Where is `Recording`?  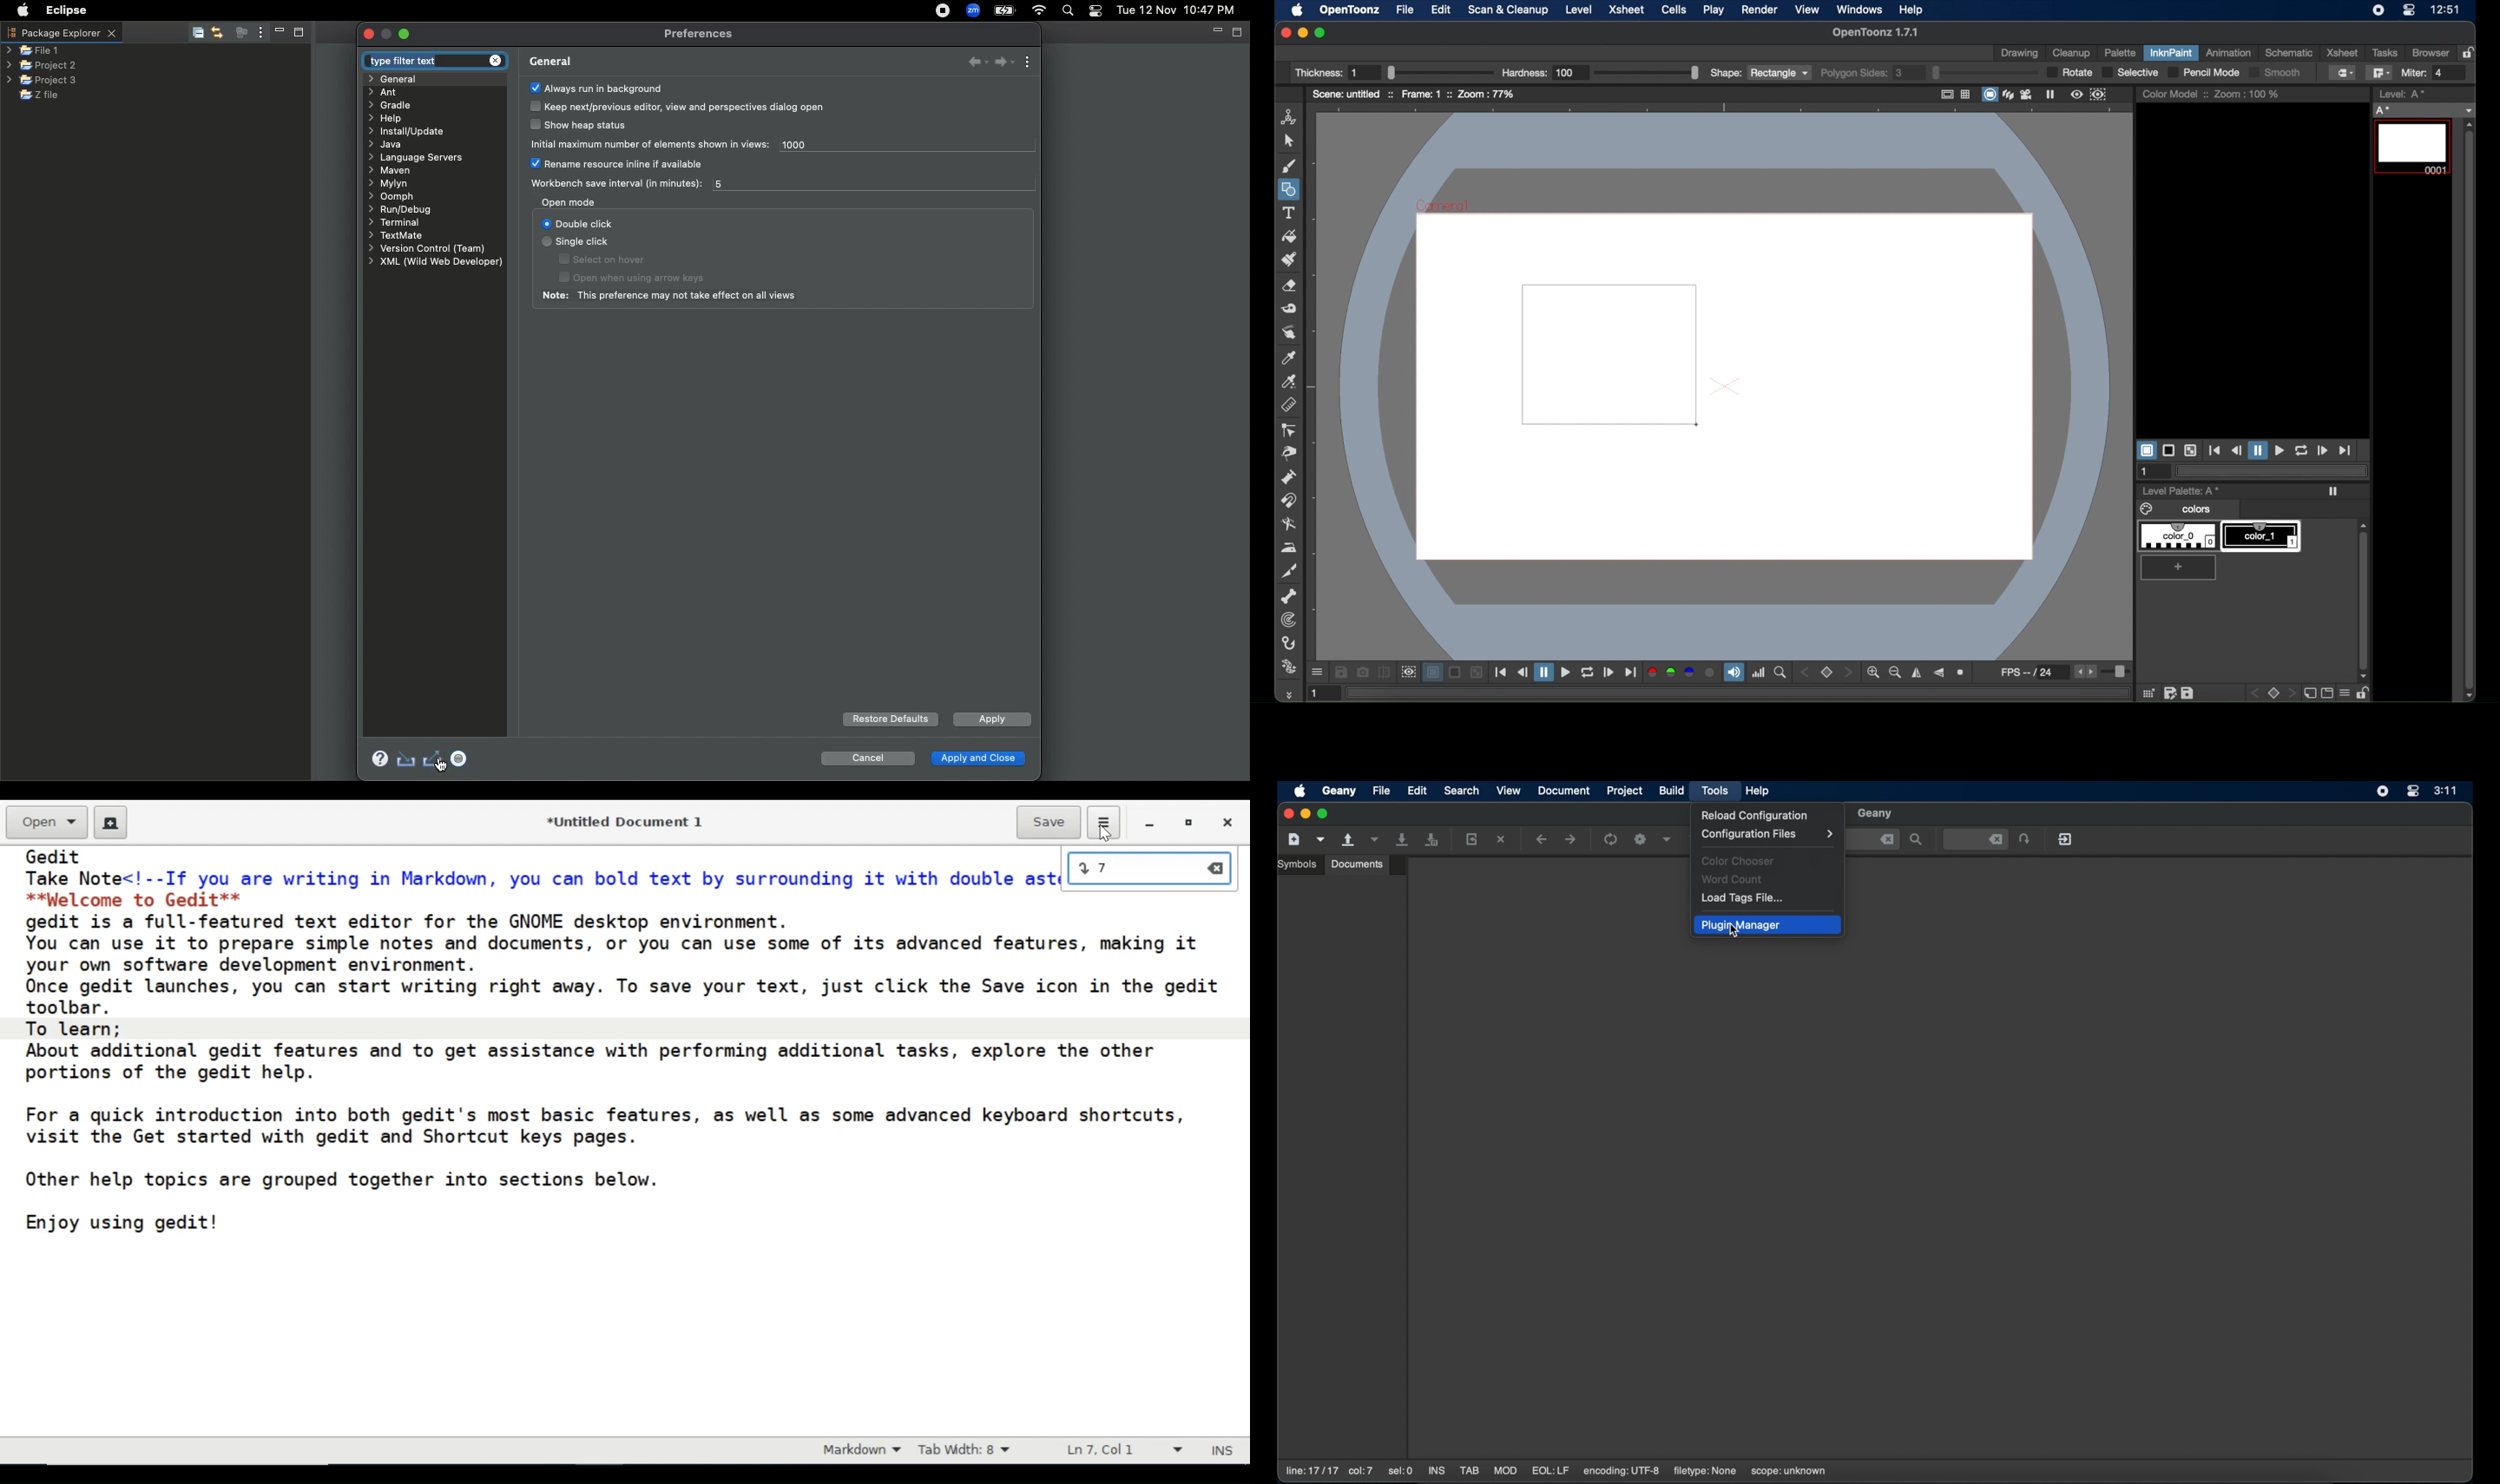
Recording is located at coordinates (944, 12).